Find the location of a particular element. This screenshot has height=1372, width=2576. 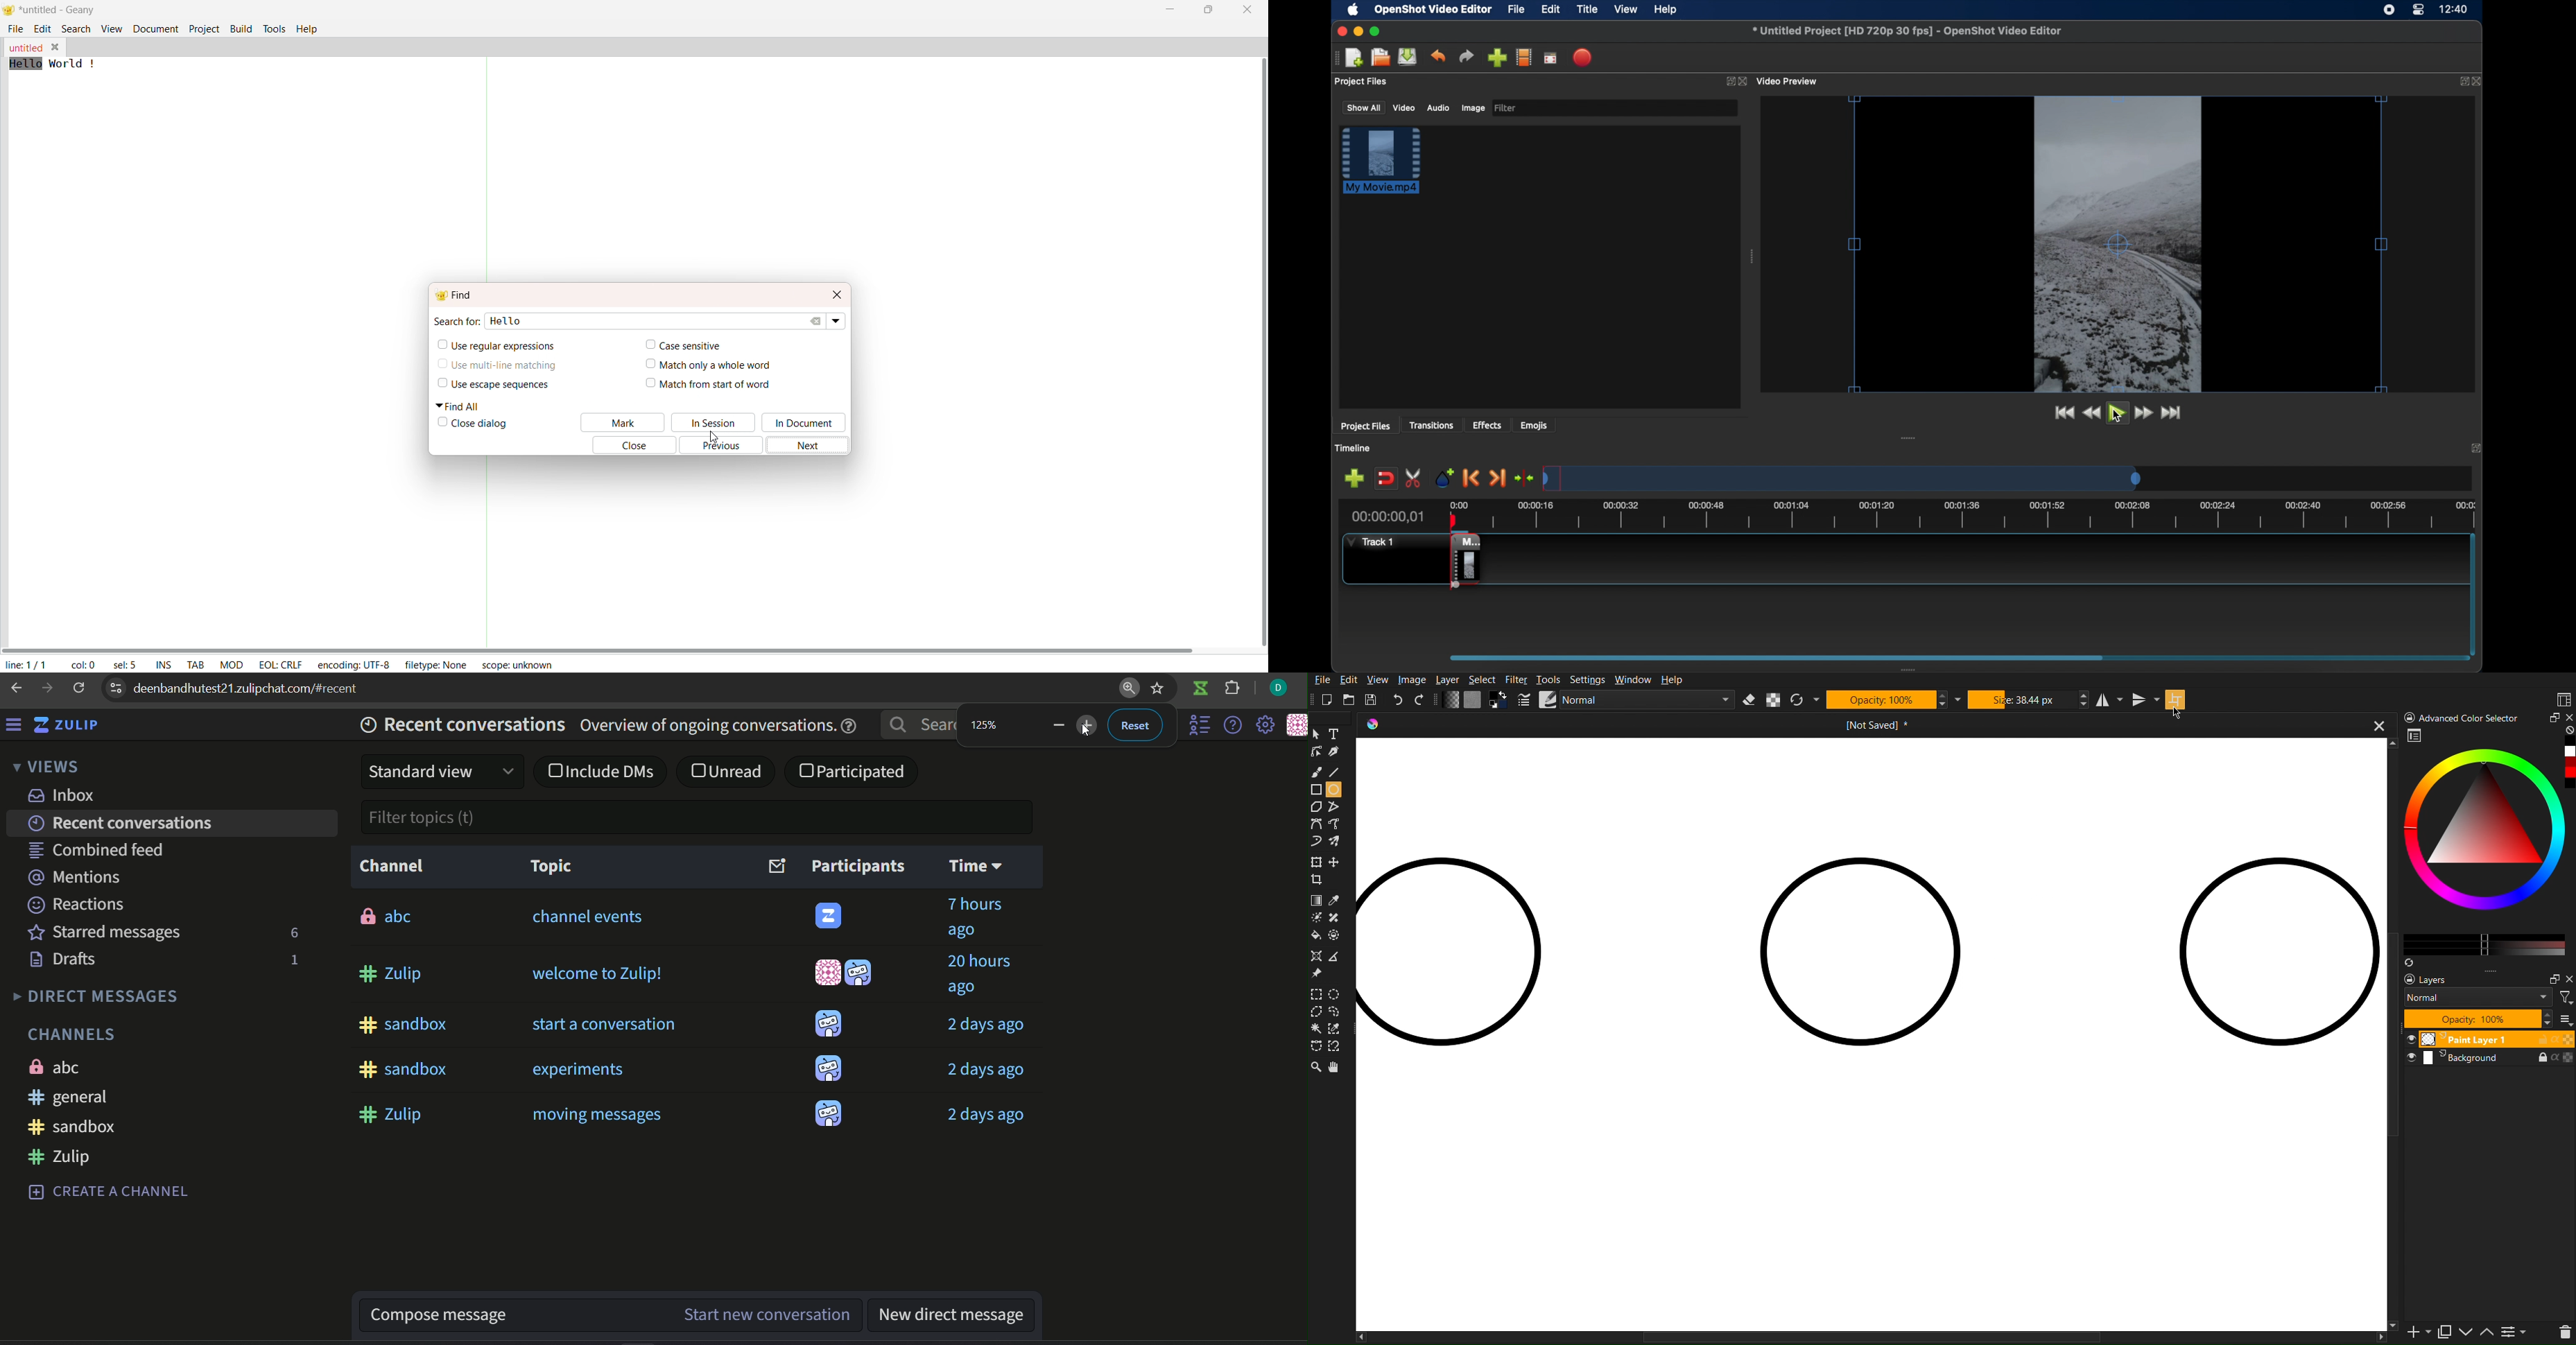

expand is located at coordinates (2462, 81).